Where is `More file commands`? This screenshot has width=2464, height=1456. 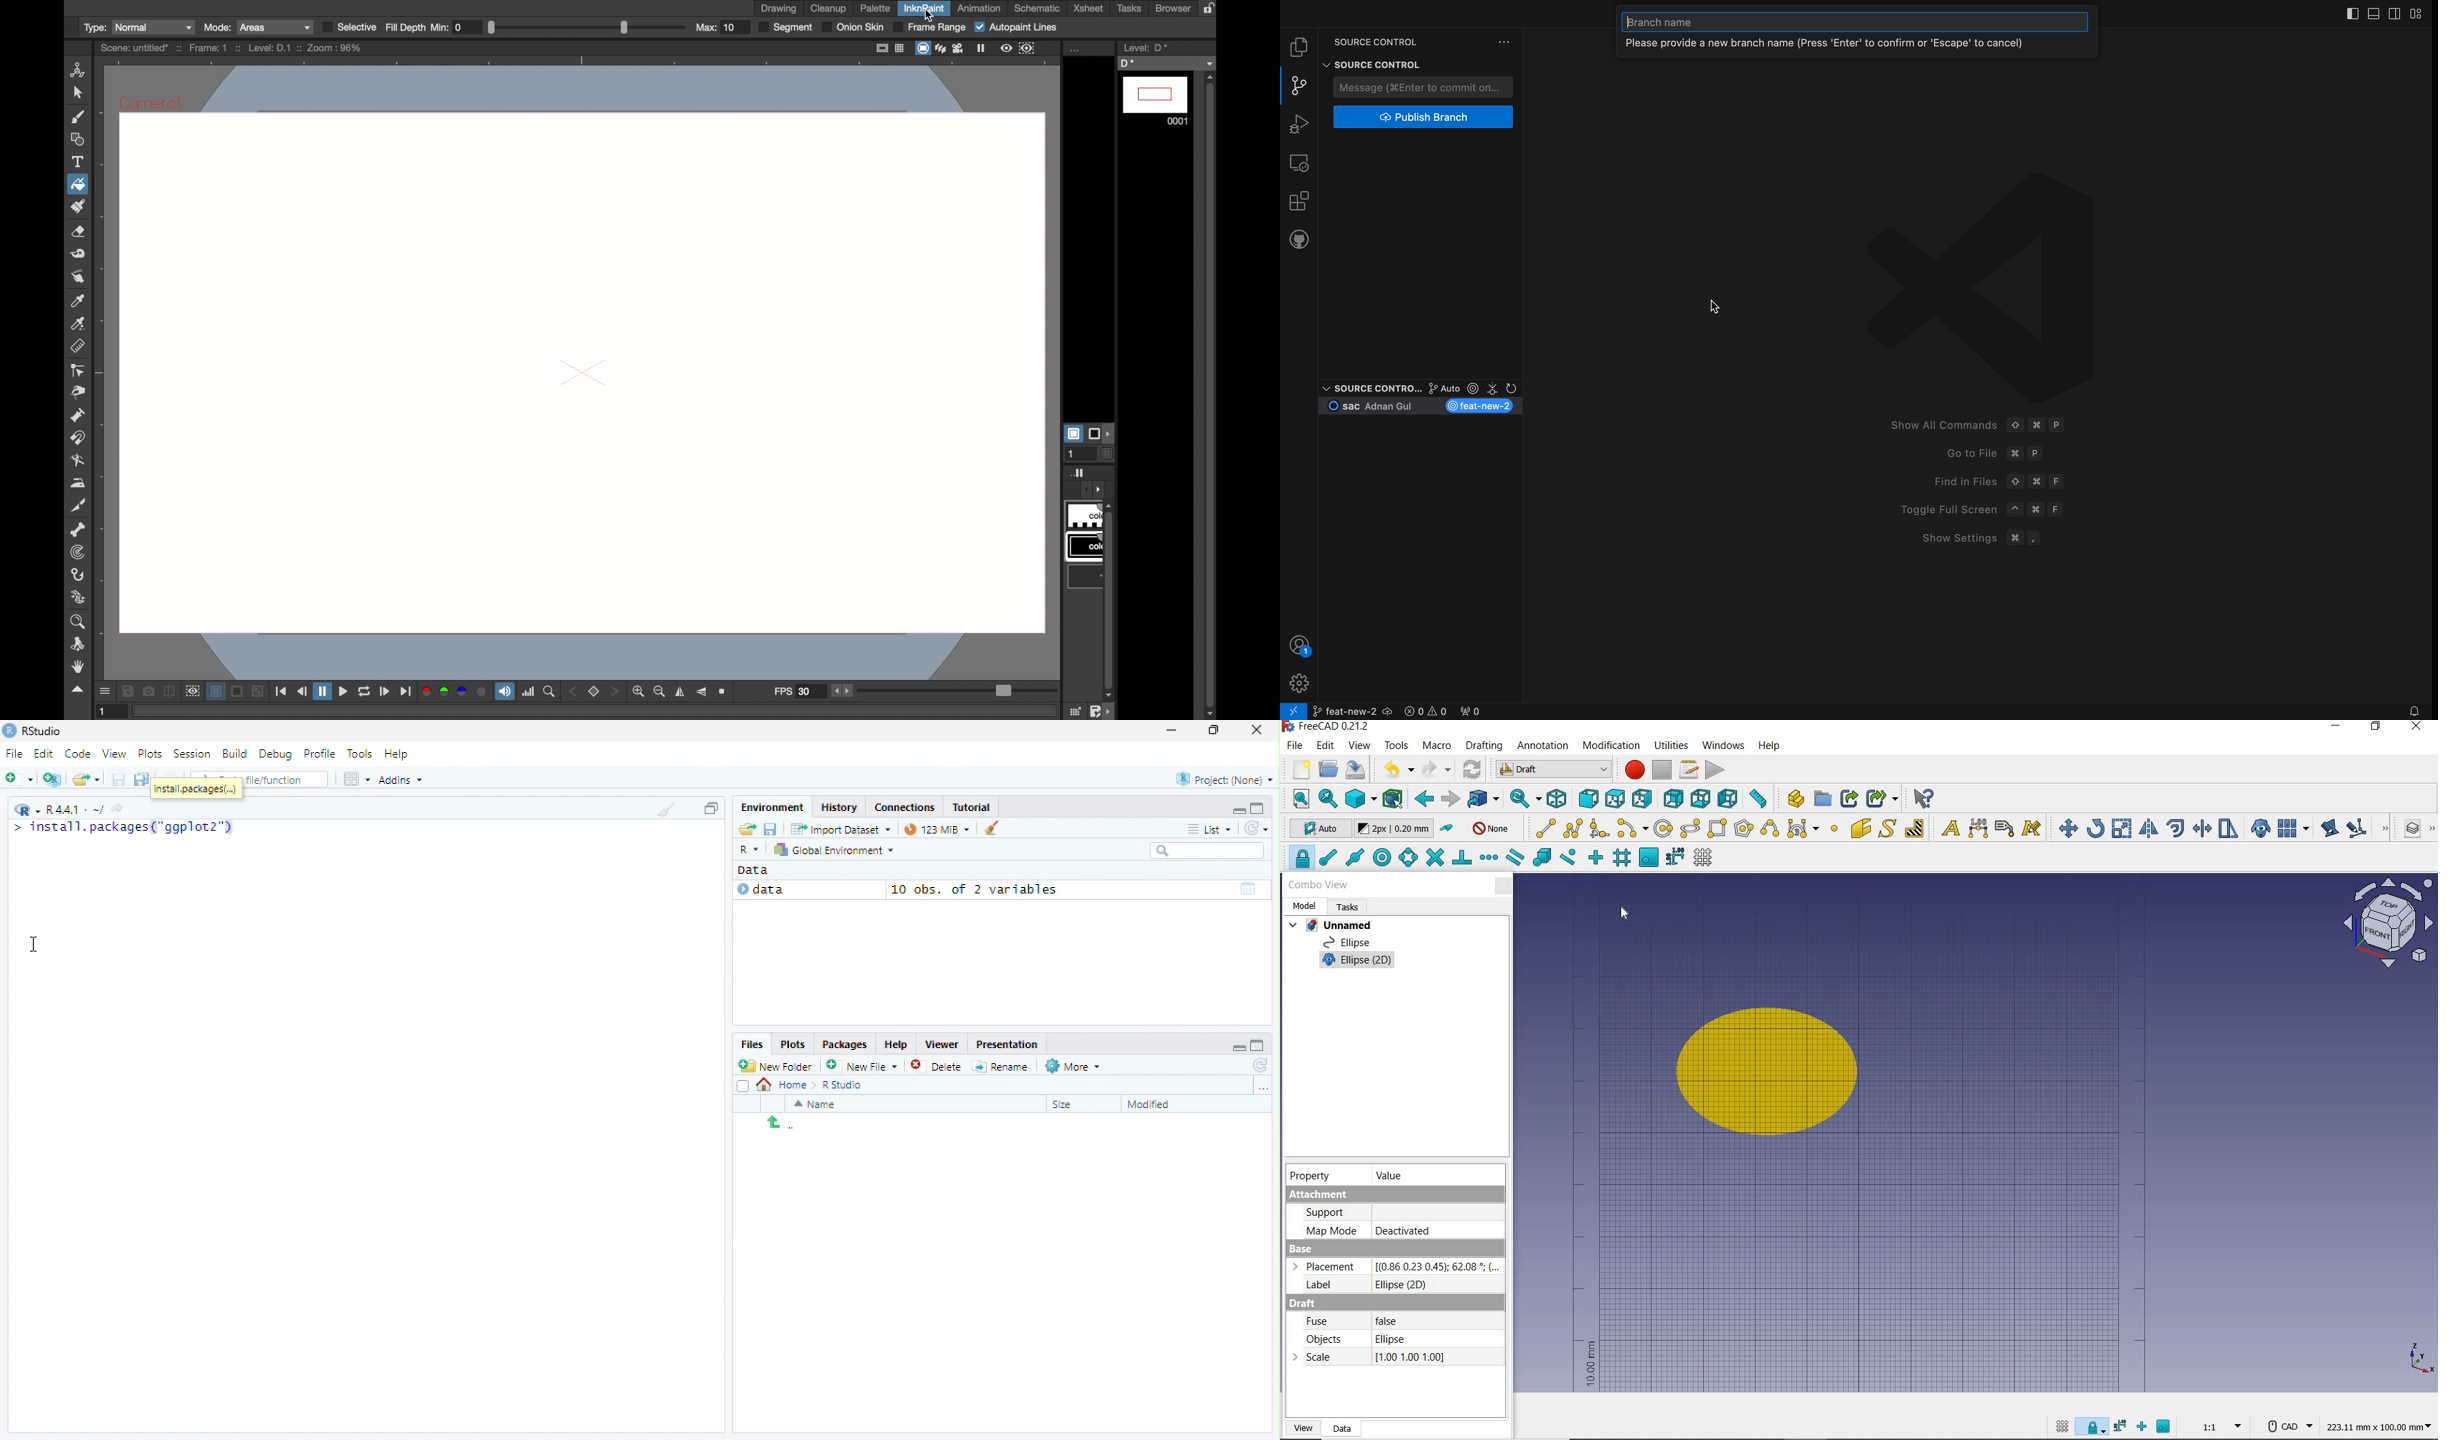
More file commands is located at coordinates (1073, 1066).